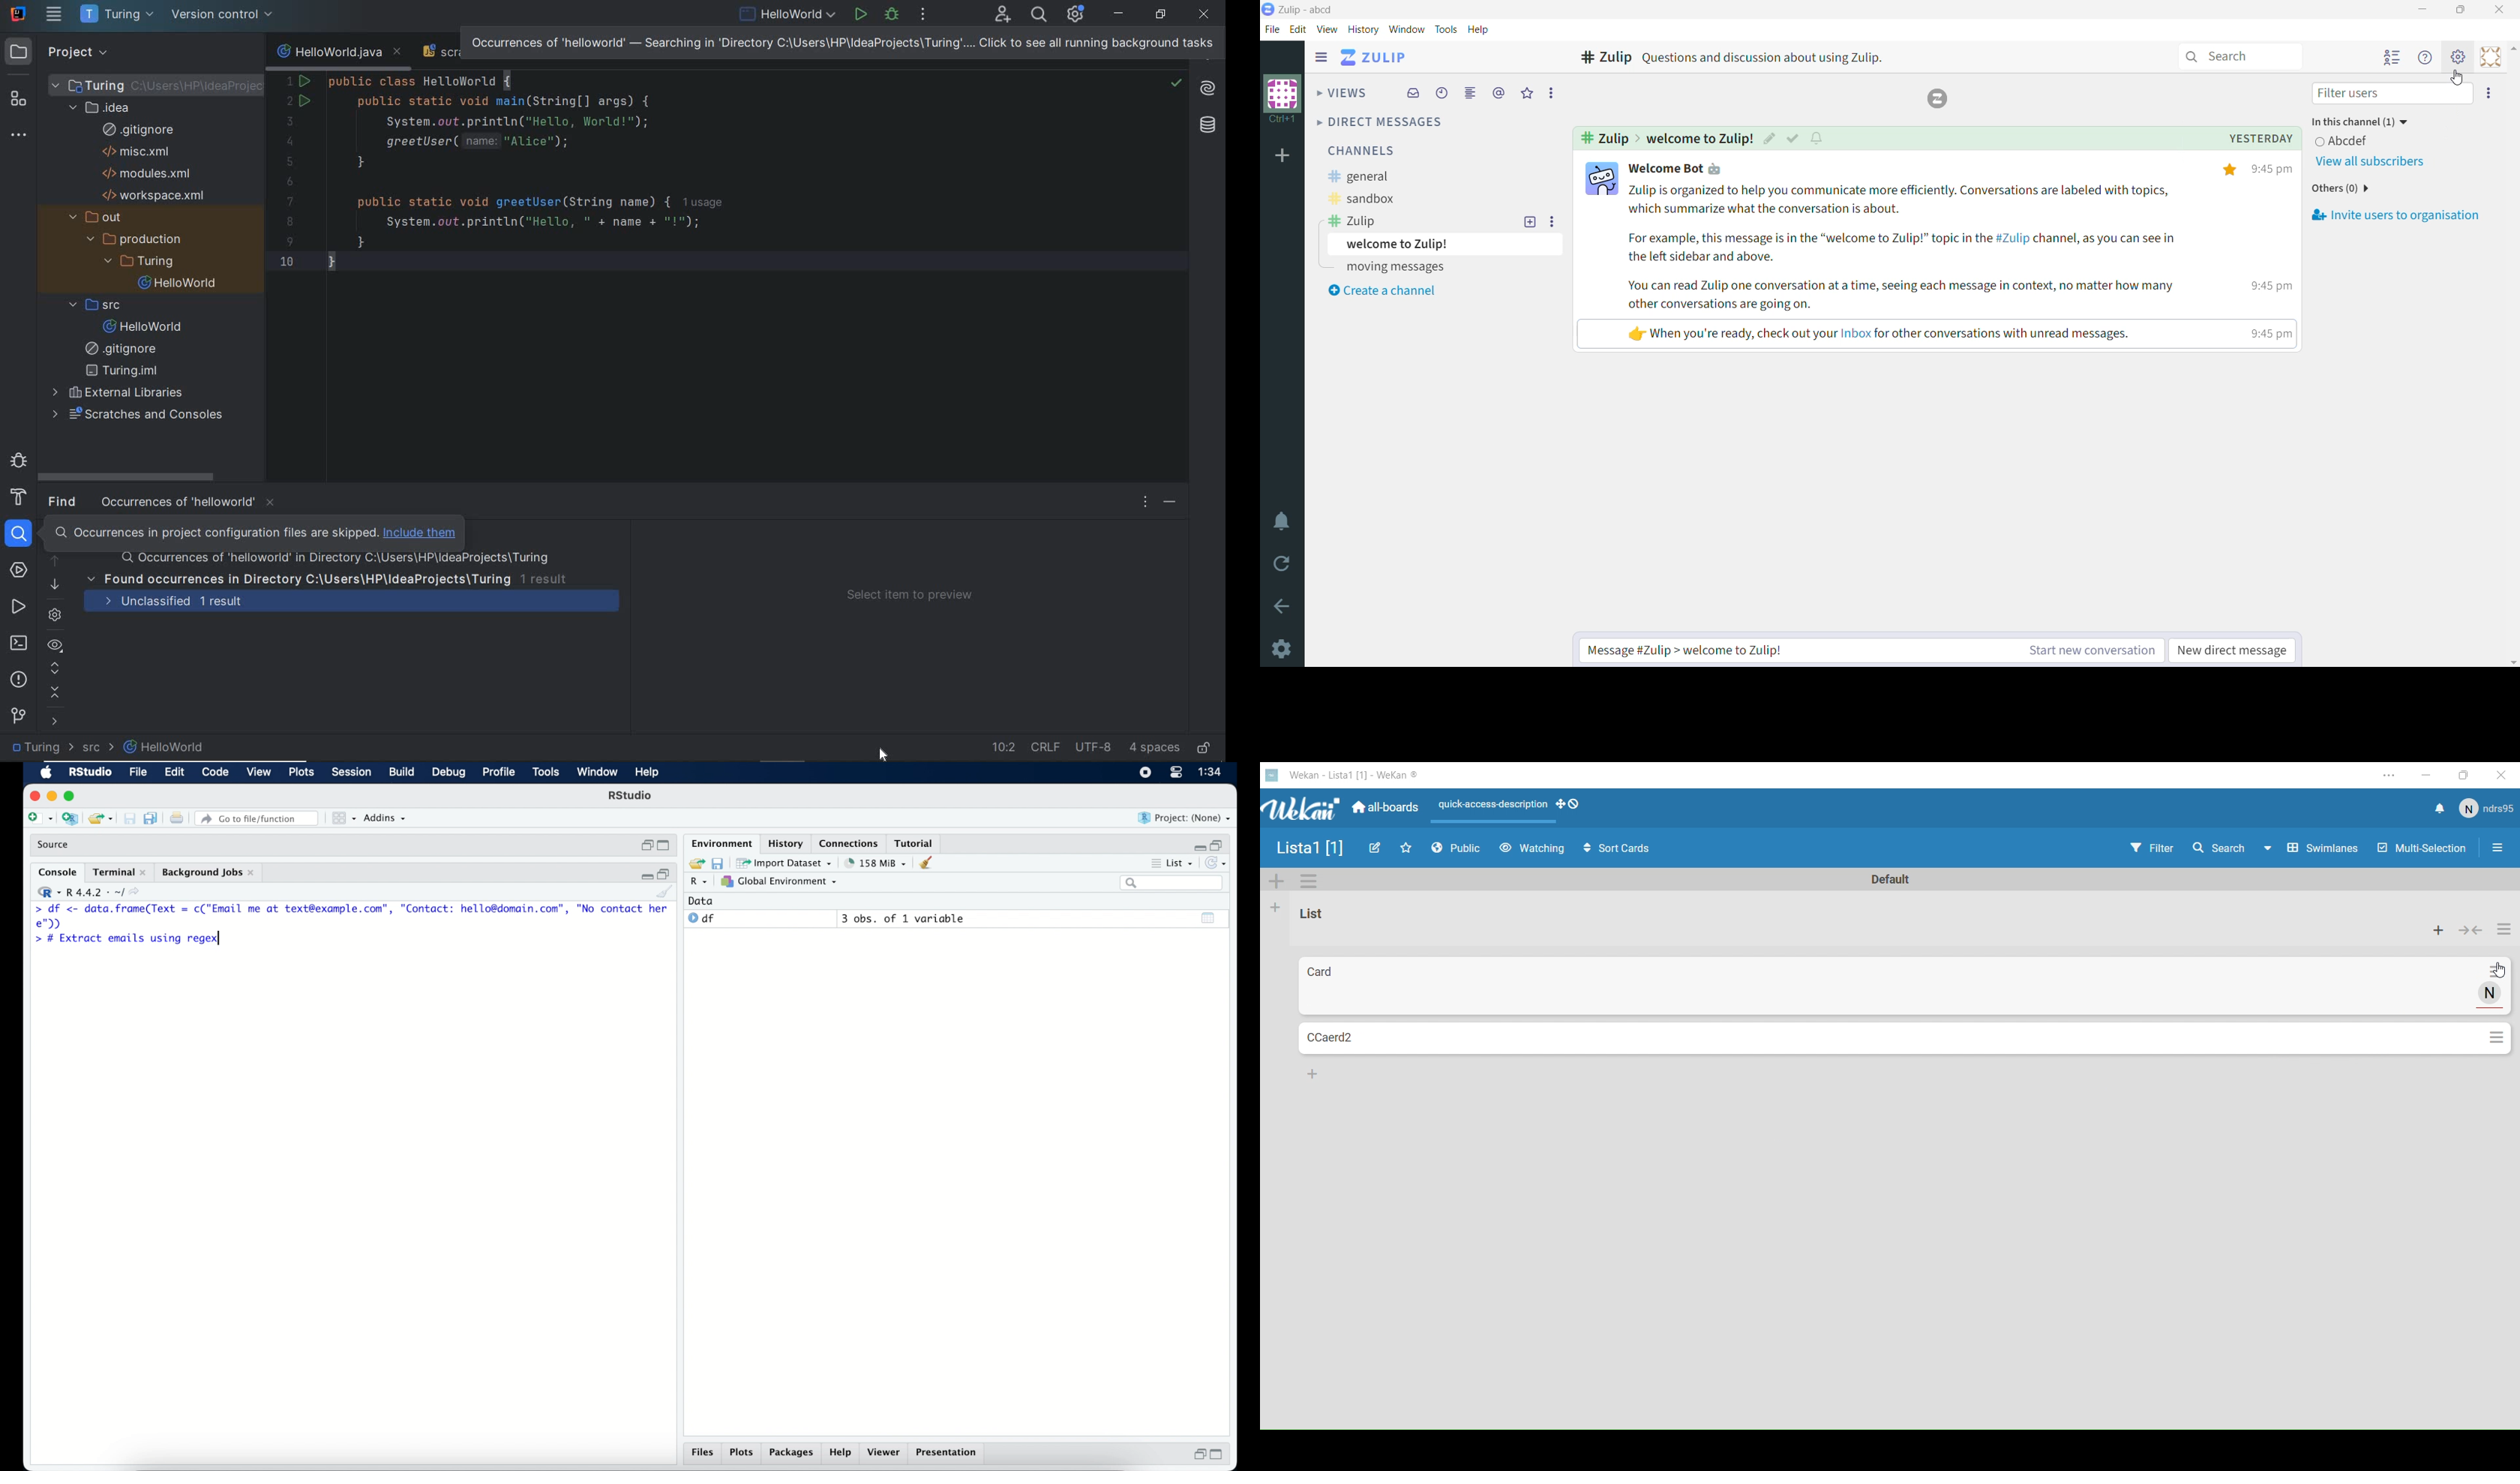 The image size is (2520, 1484). What do you see at coordinates (165, 748) in the screenshot?
I see `HelloWorld` at bounding box center [165, 748].